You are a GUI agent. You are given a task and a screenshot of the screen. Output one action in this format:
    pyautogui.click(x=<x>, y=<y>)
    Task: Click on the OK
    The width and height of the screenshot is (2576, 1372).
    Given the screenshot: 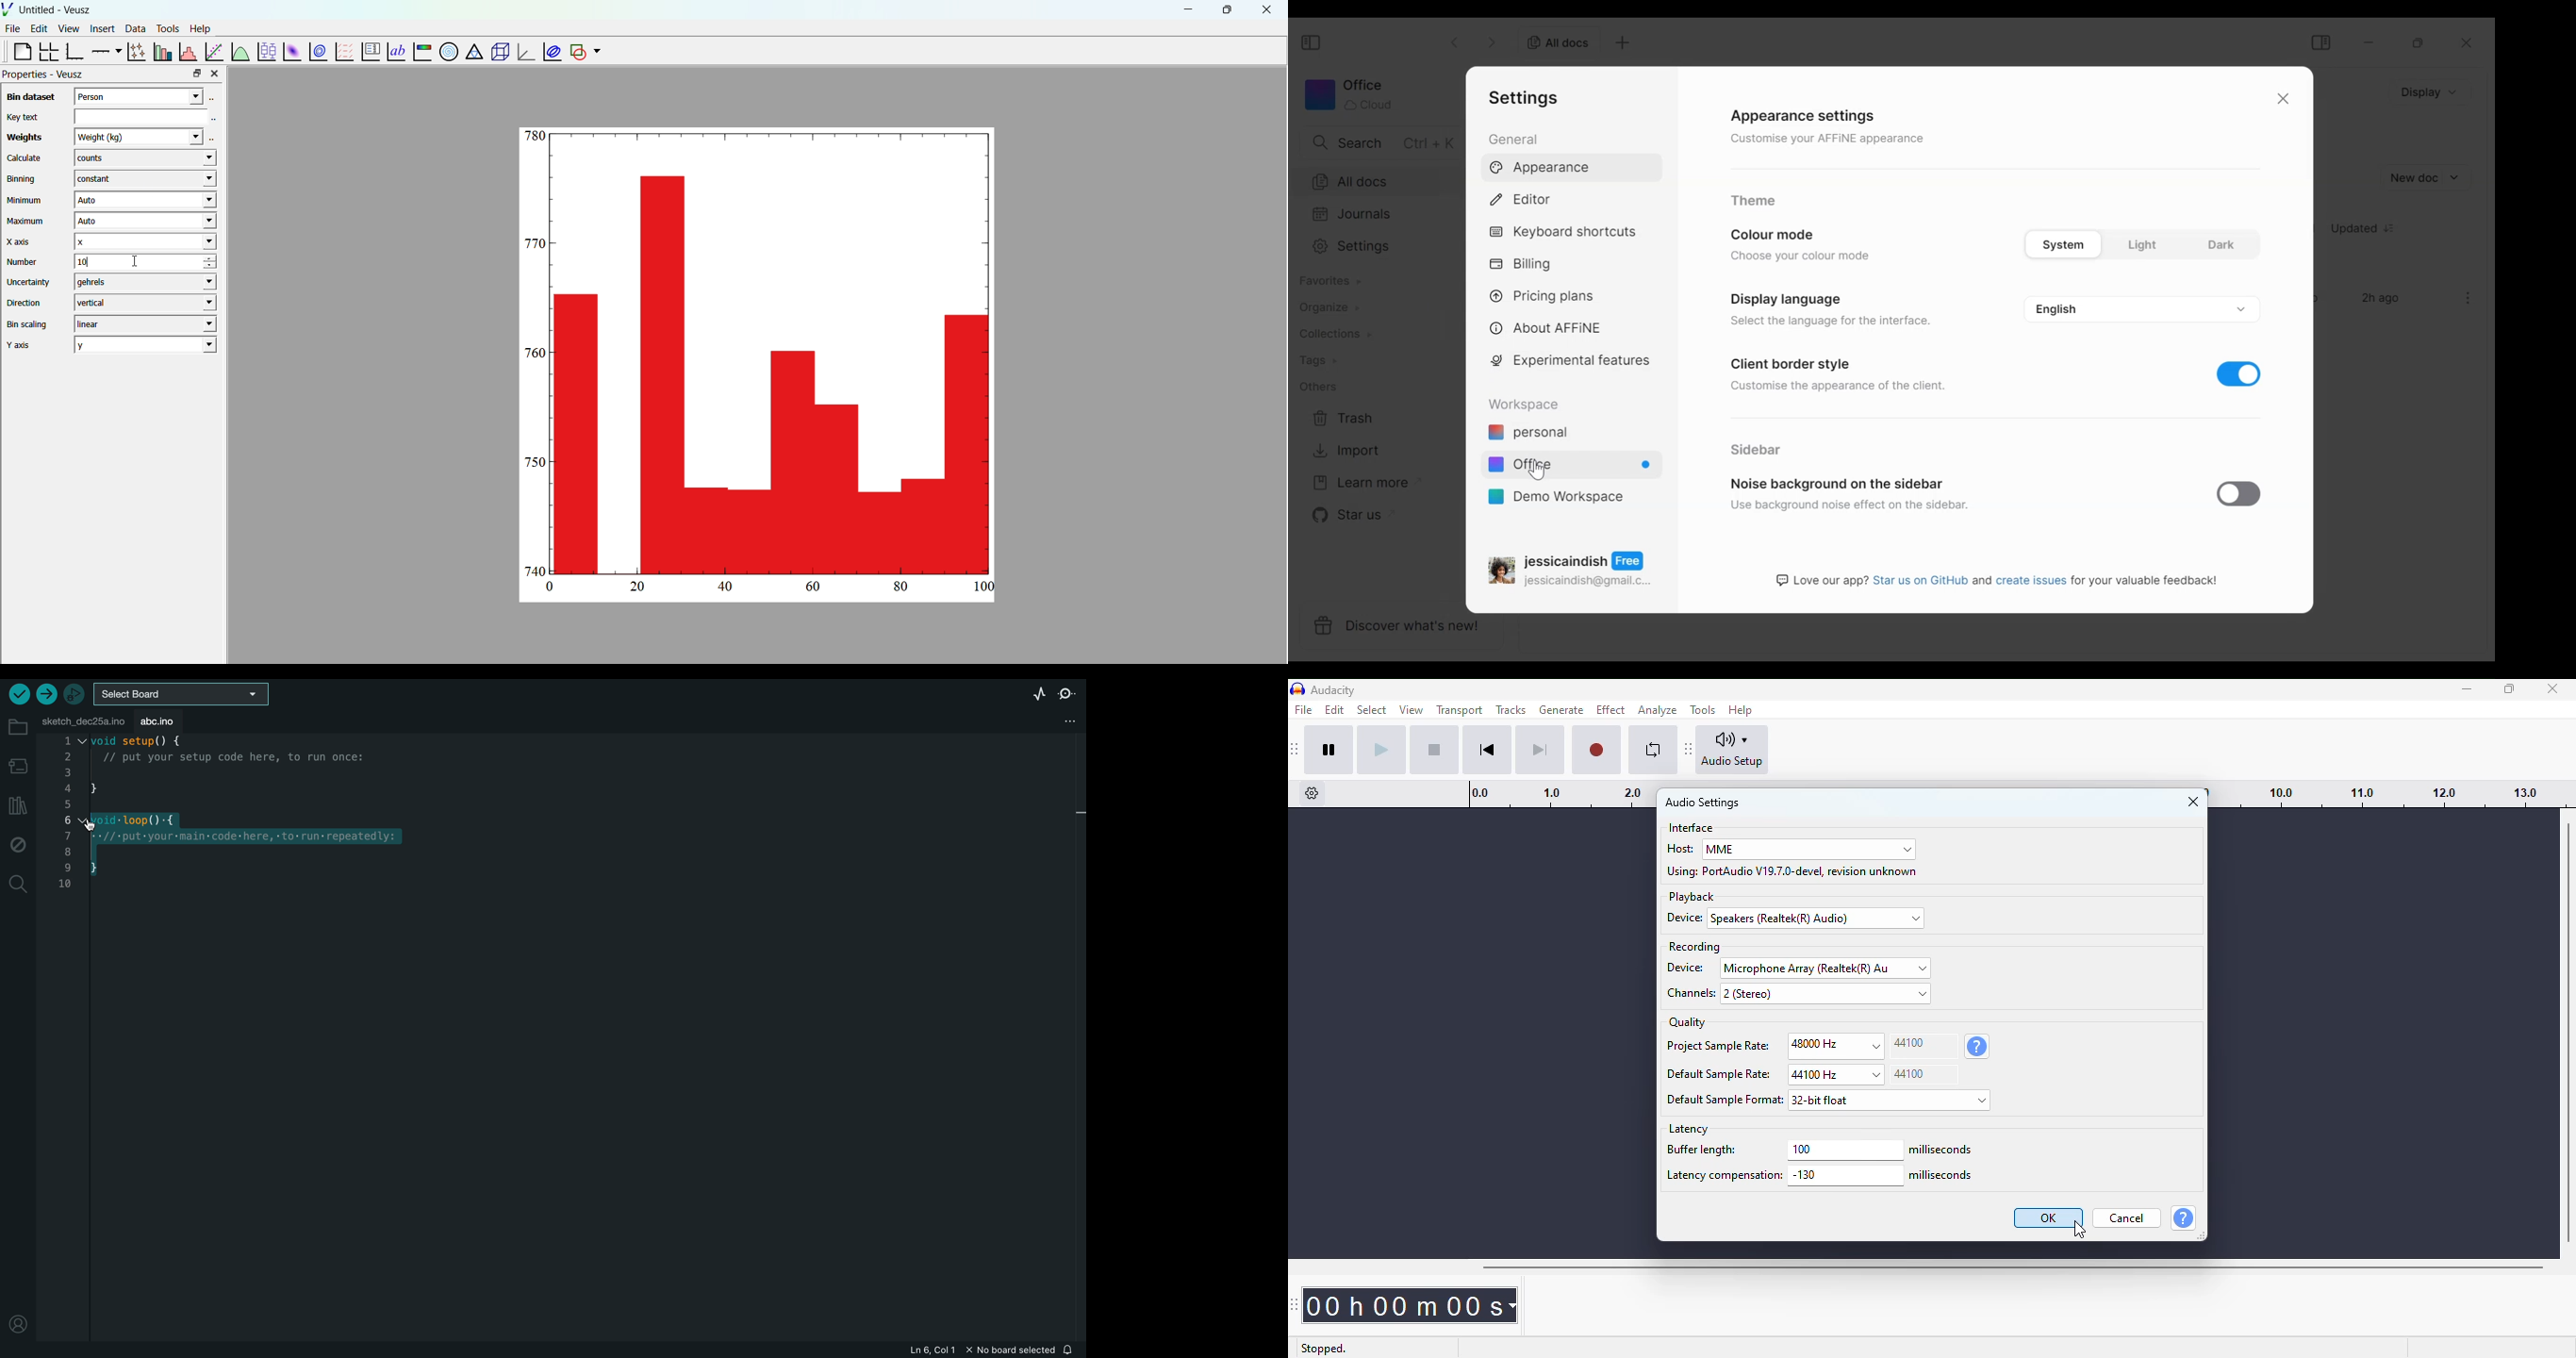 What is the action you would take?
    pyautogui.click(x=2048, y=1217)
    